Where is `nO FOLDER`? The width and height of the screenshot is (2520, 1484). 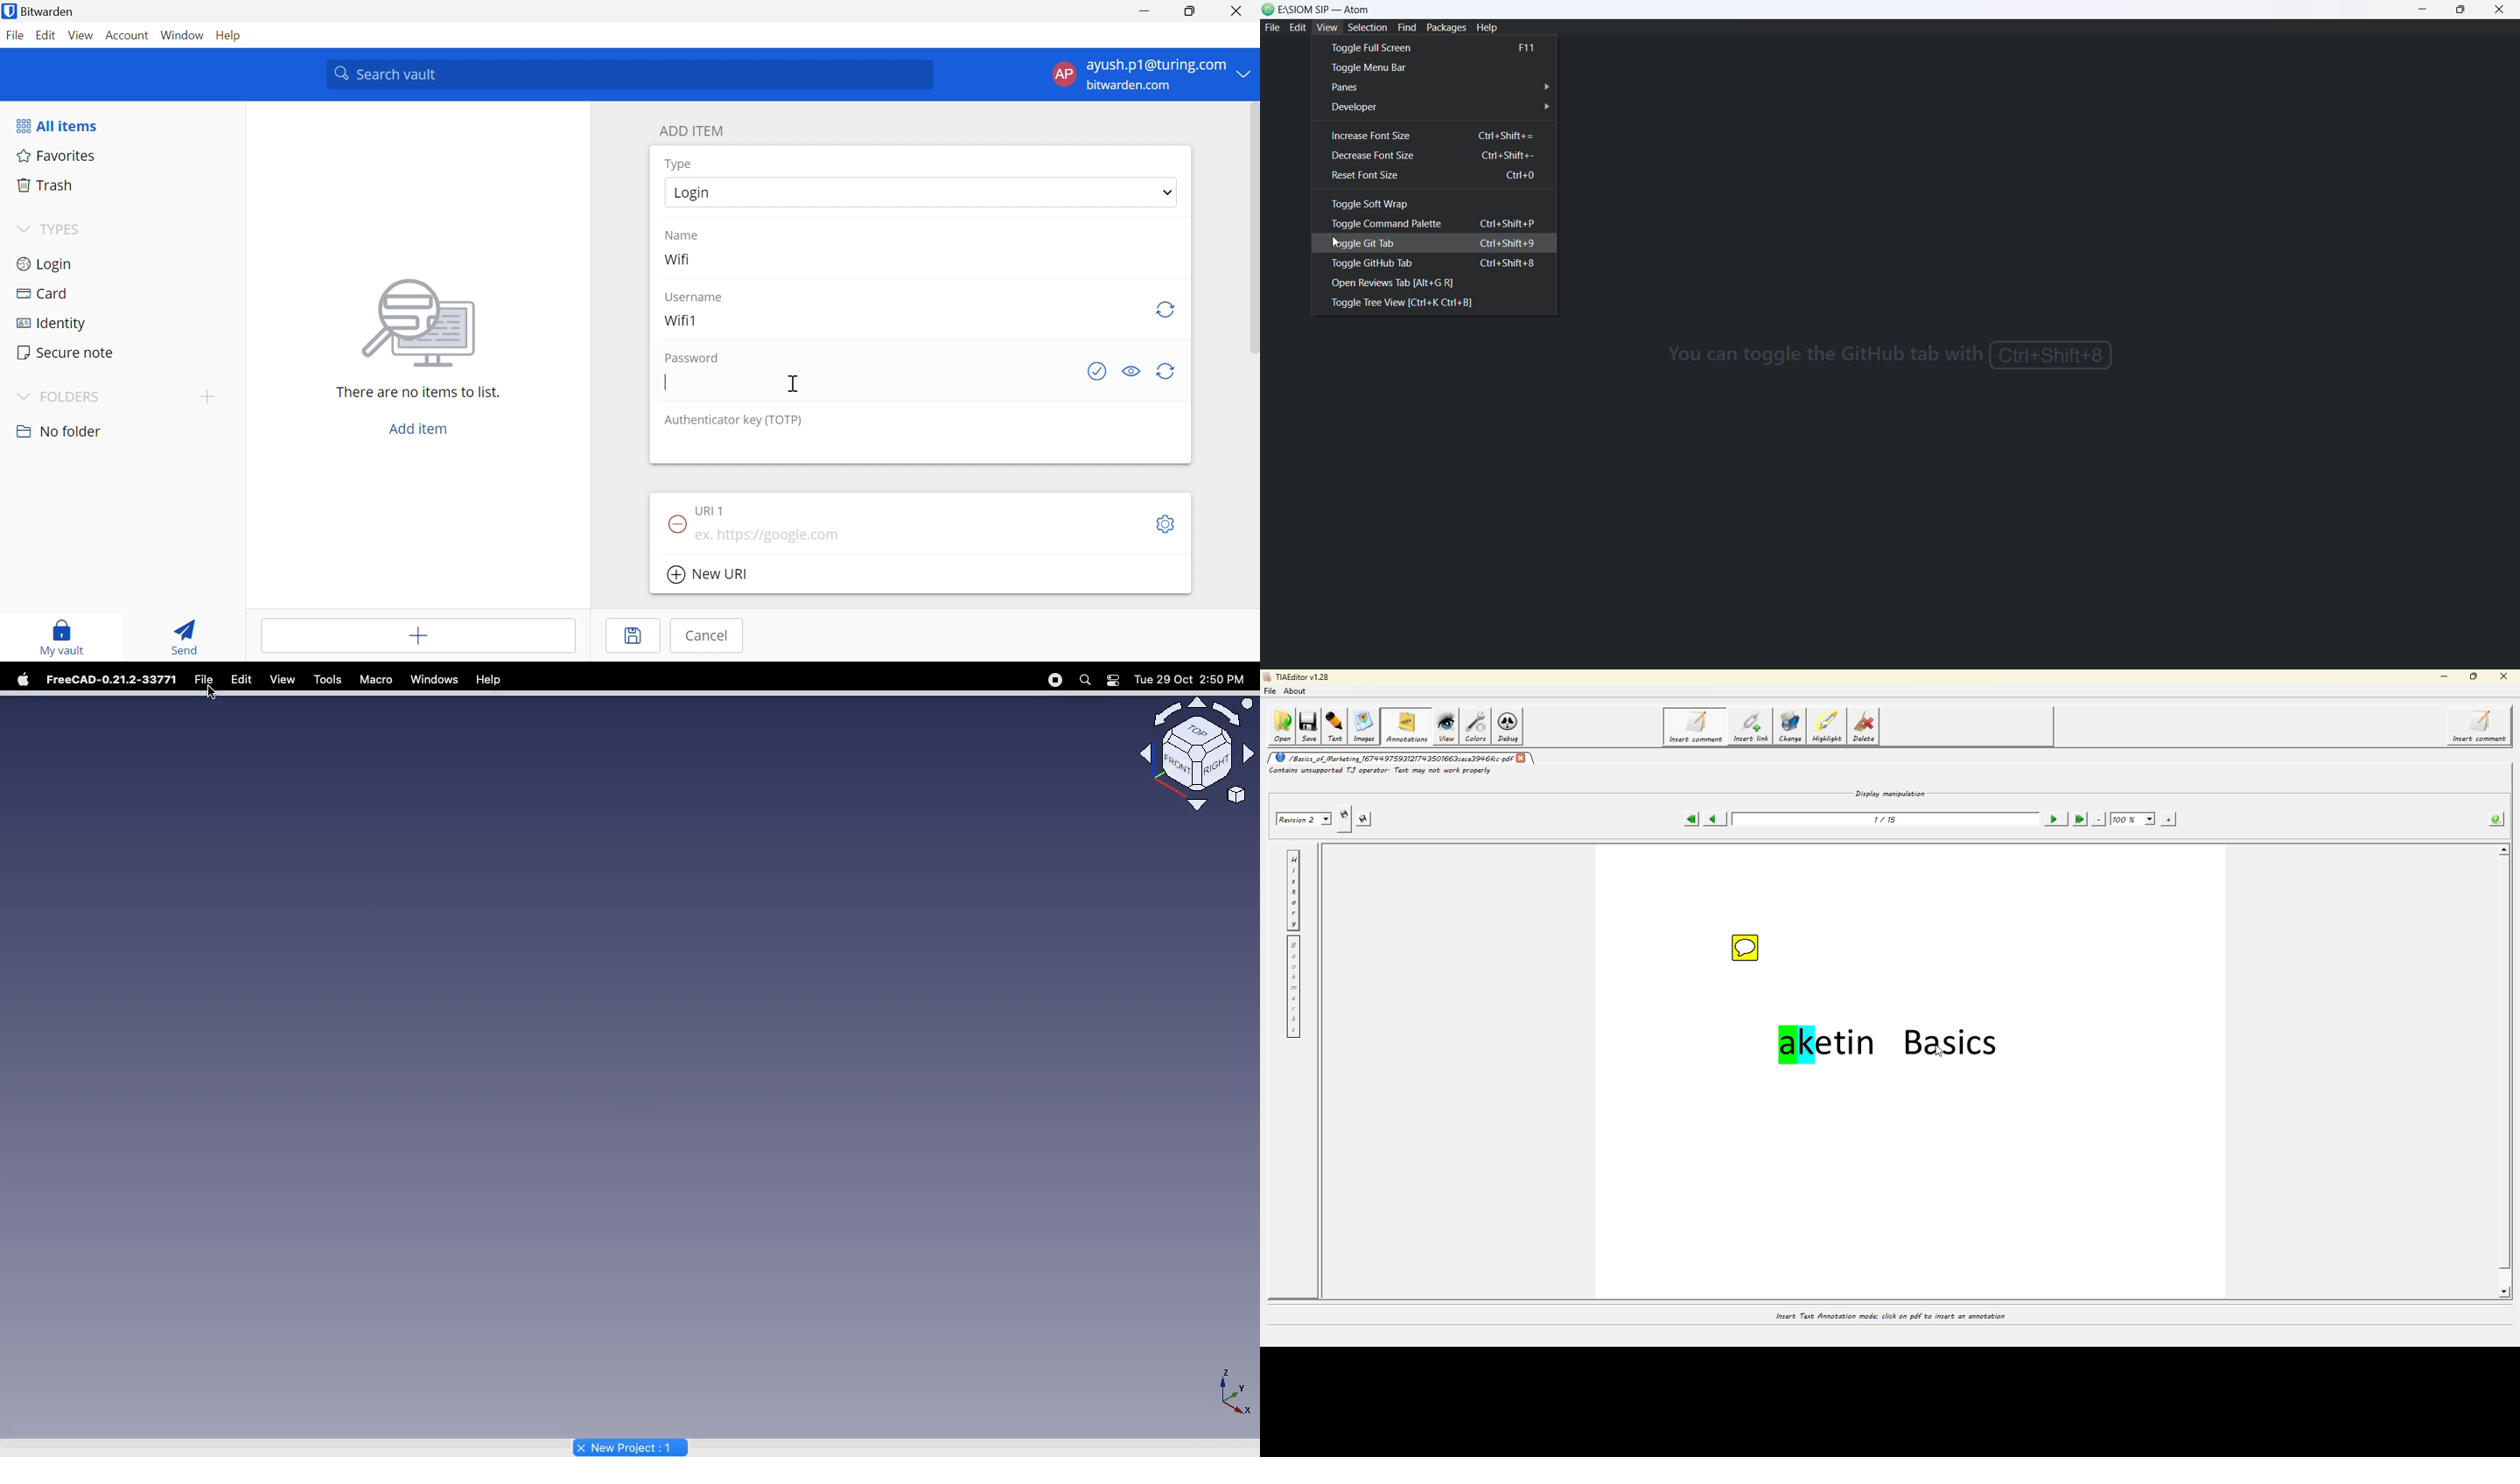
nO FOLDER is located at coordinates (58, 431).